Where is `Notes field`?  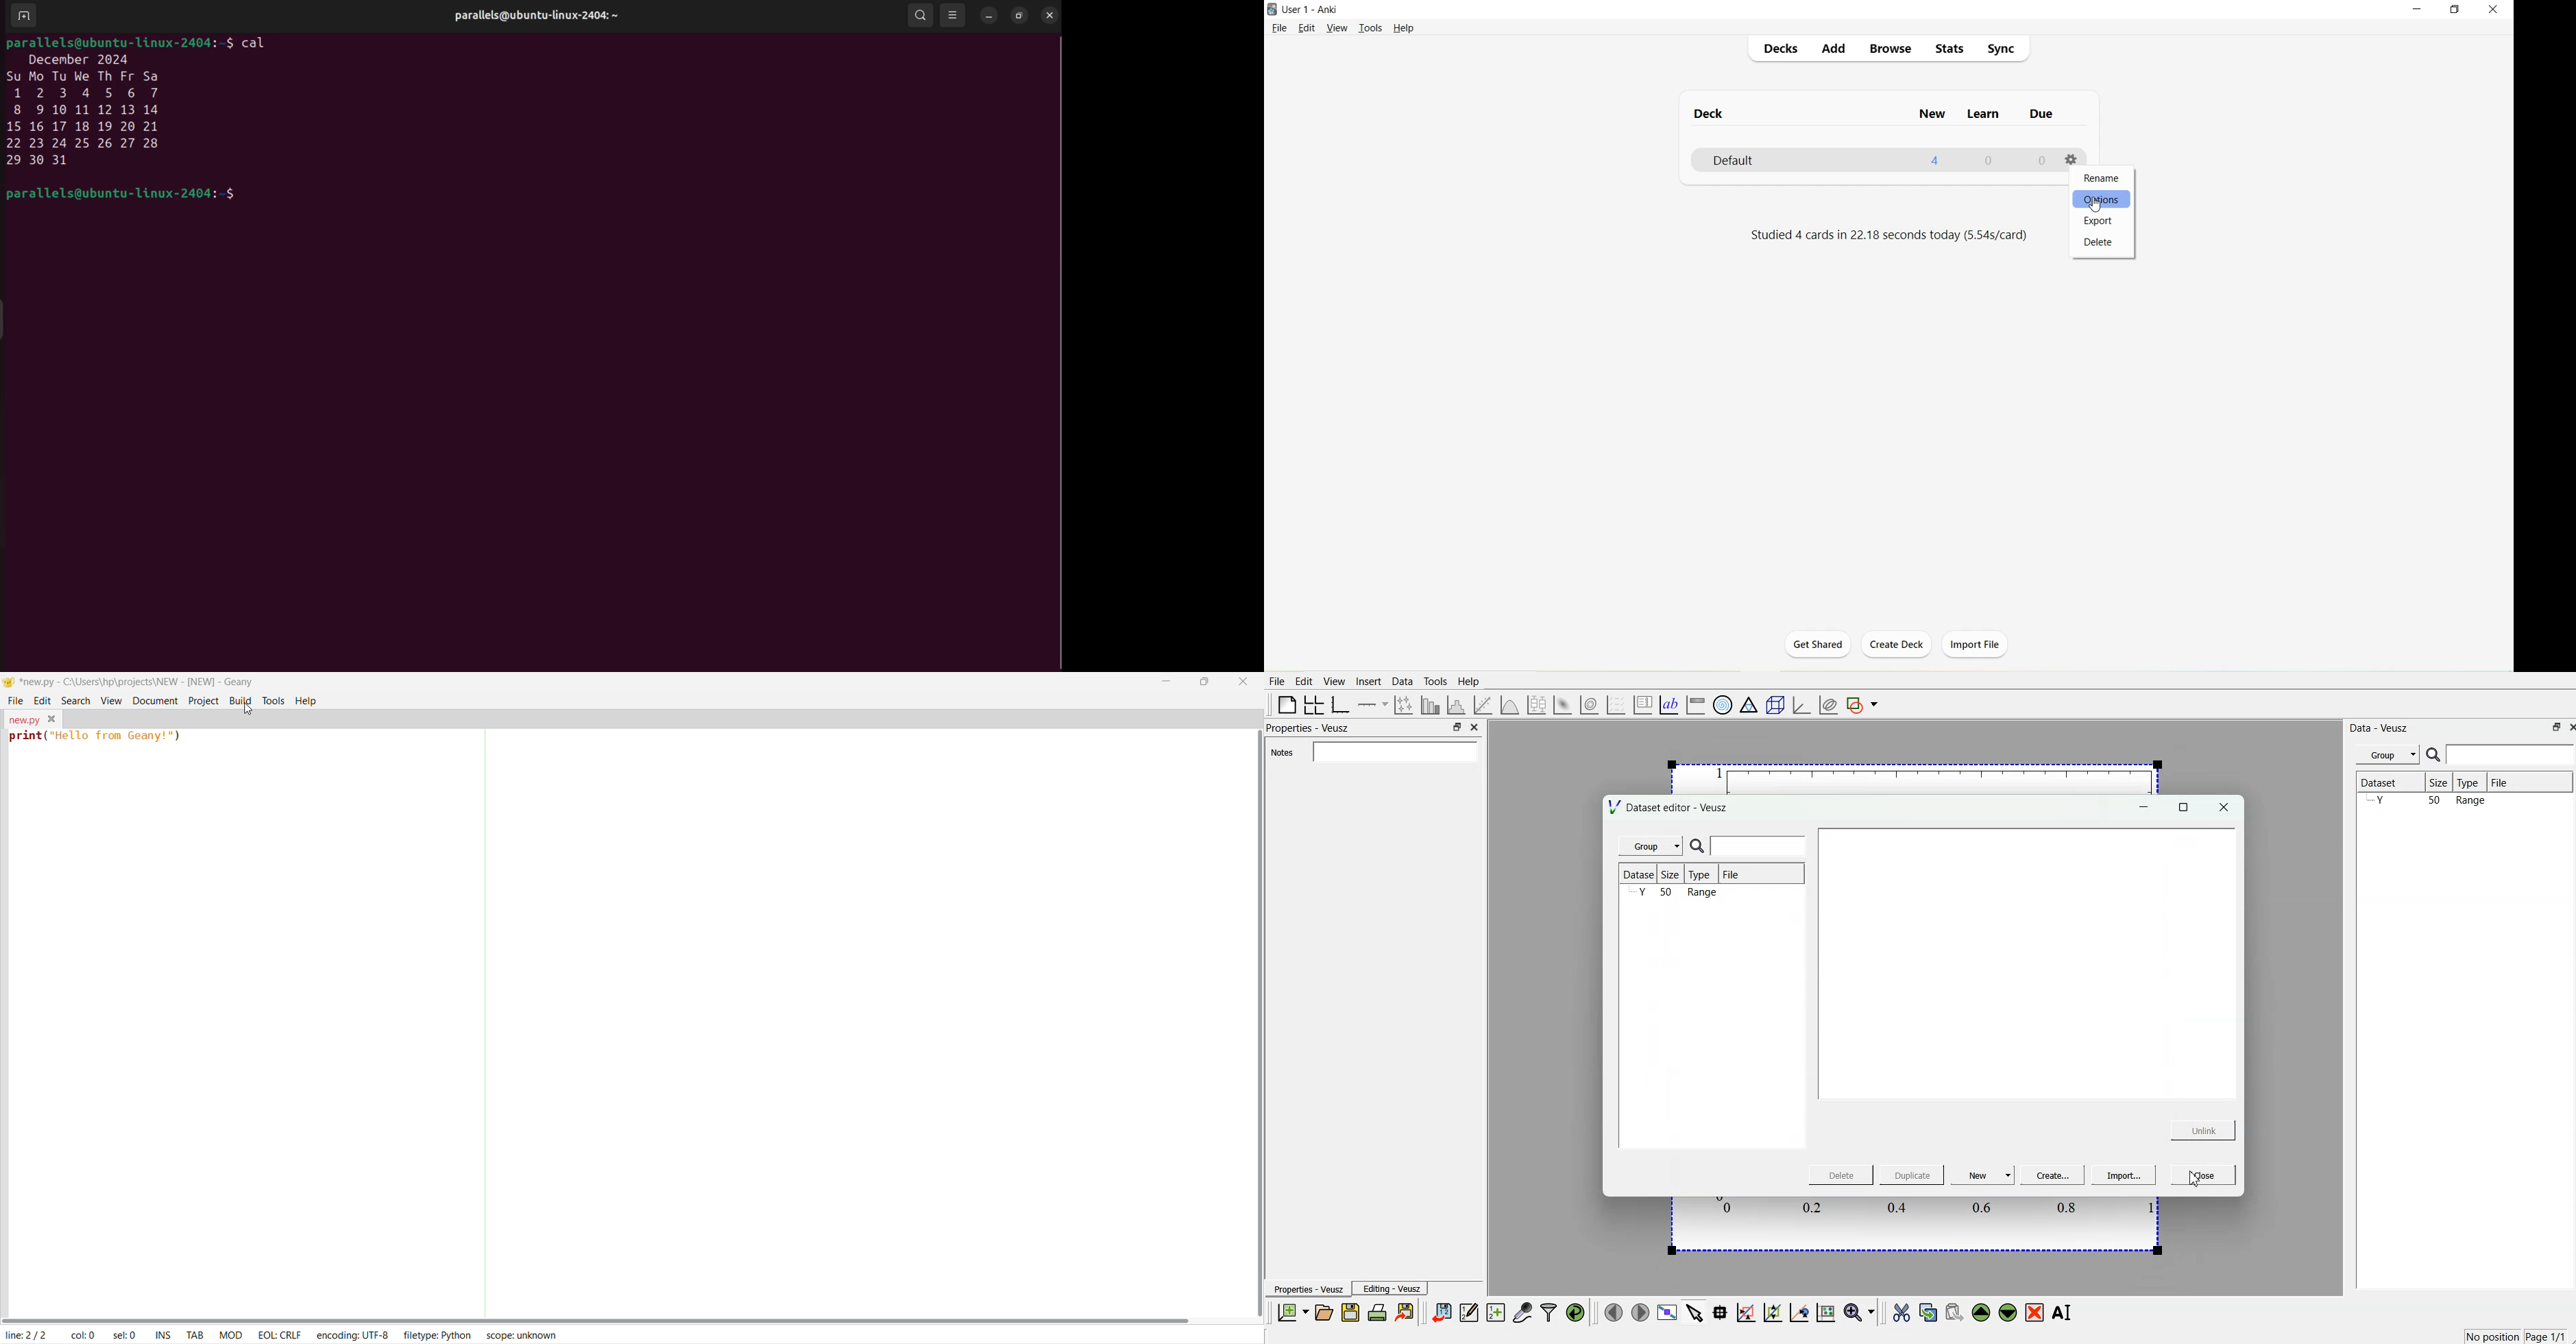 Notes field is located at coordinates (1394, 751).